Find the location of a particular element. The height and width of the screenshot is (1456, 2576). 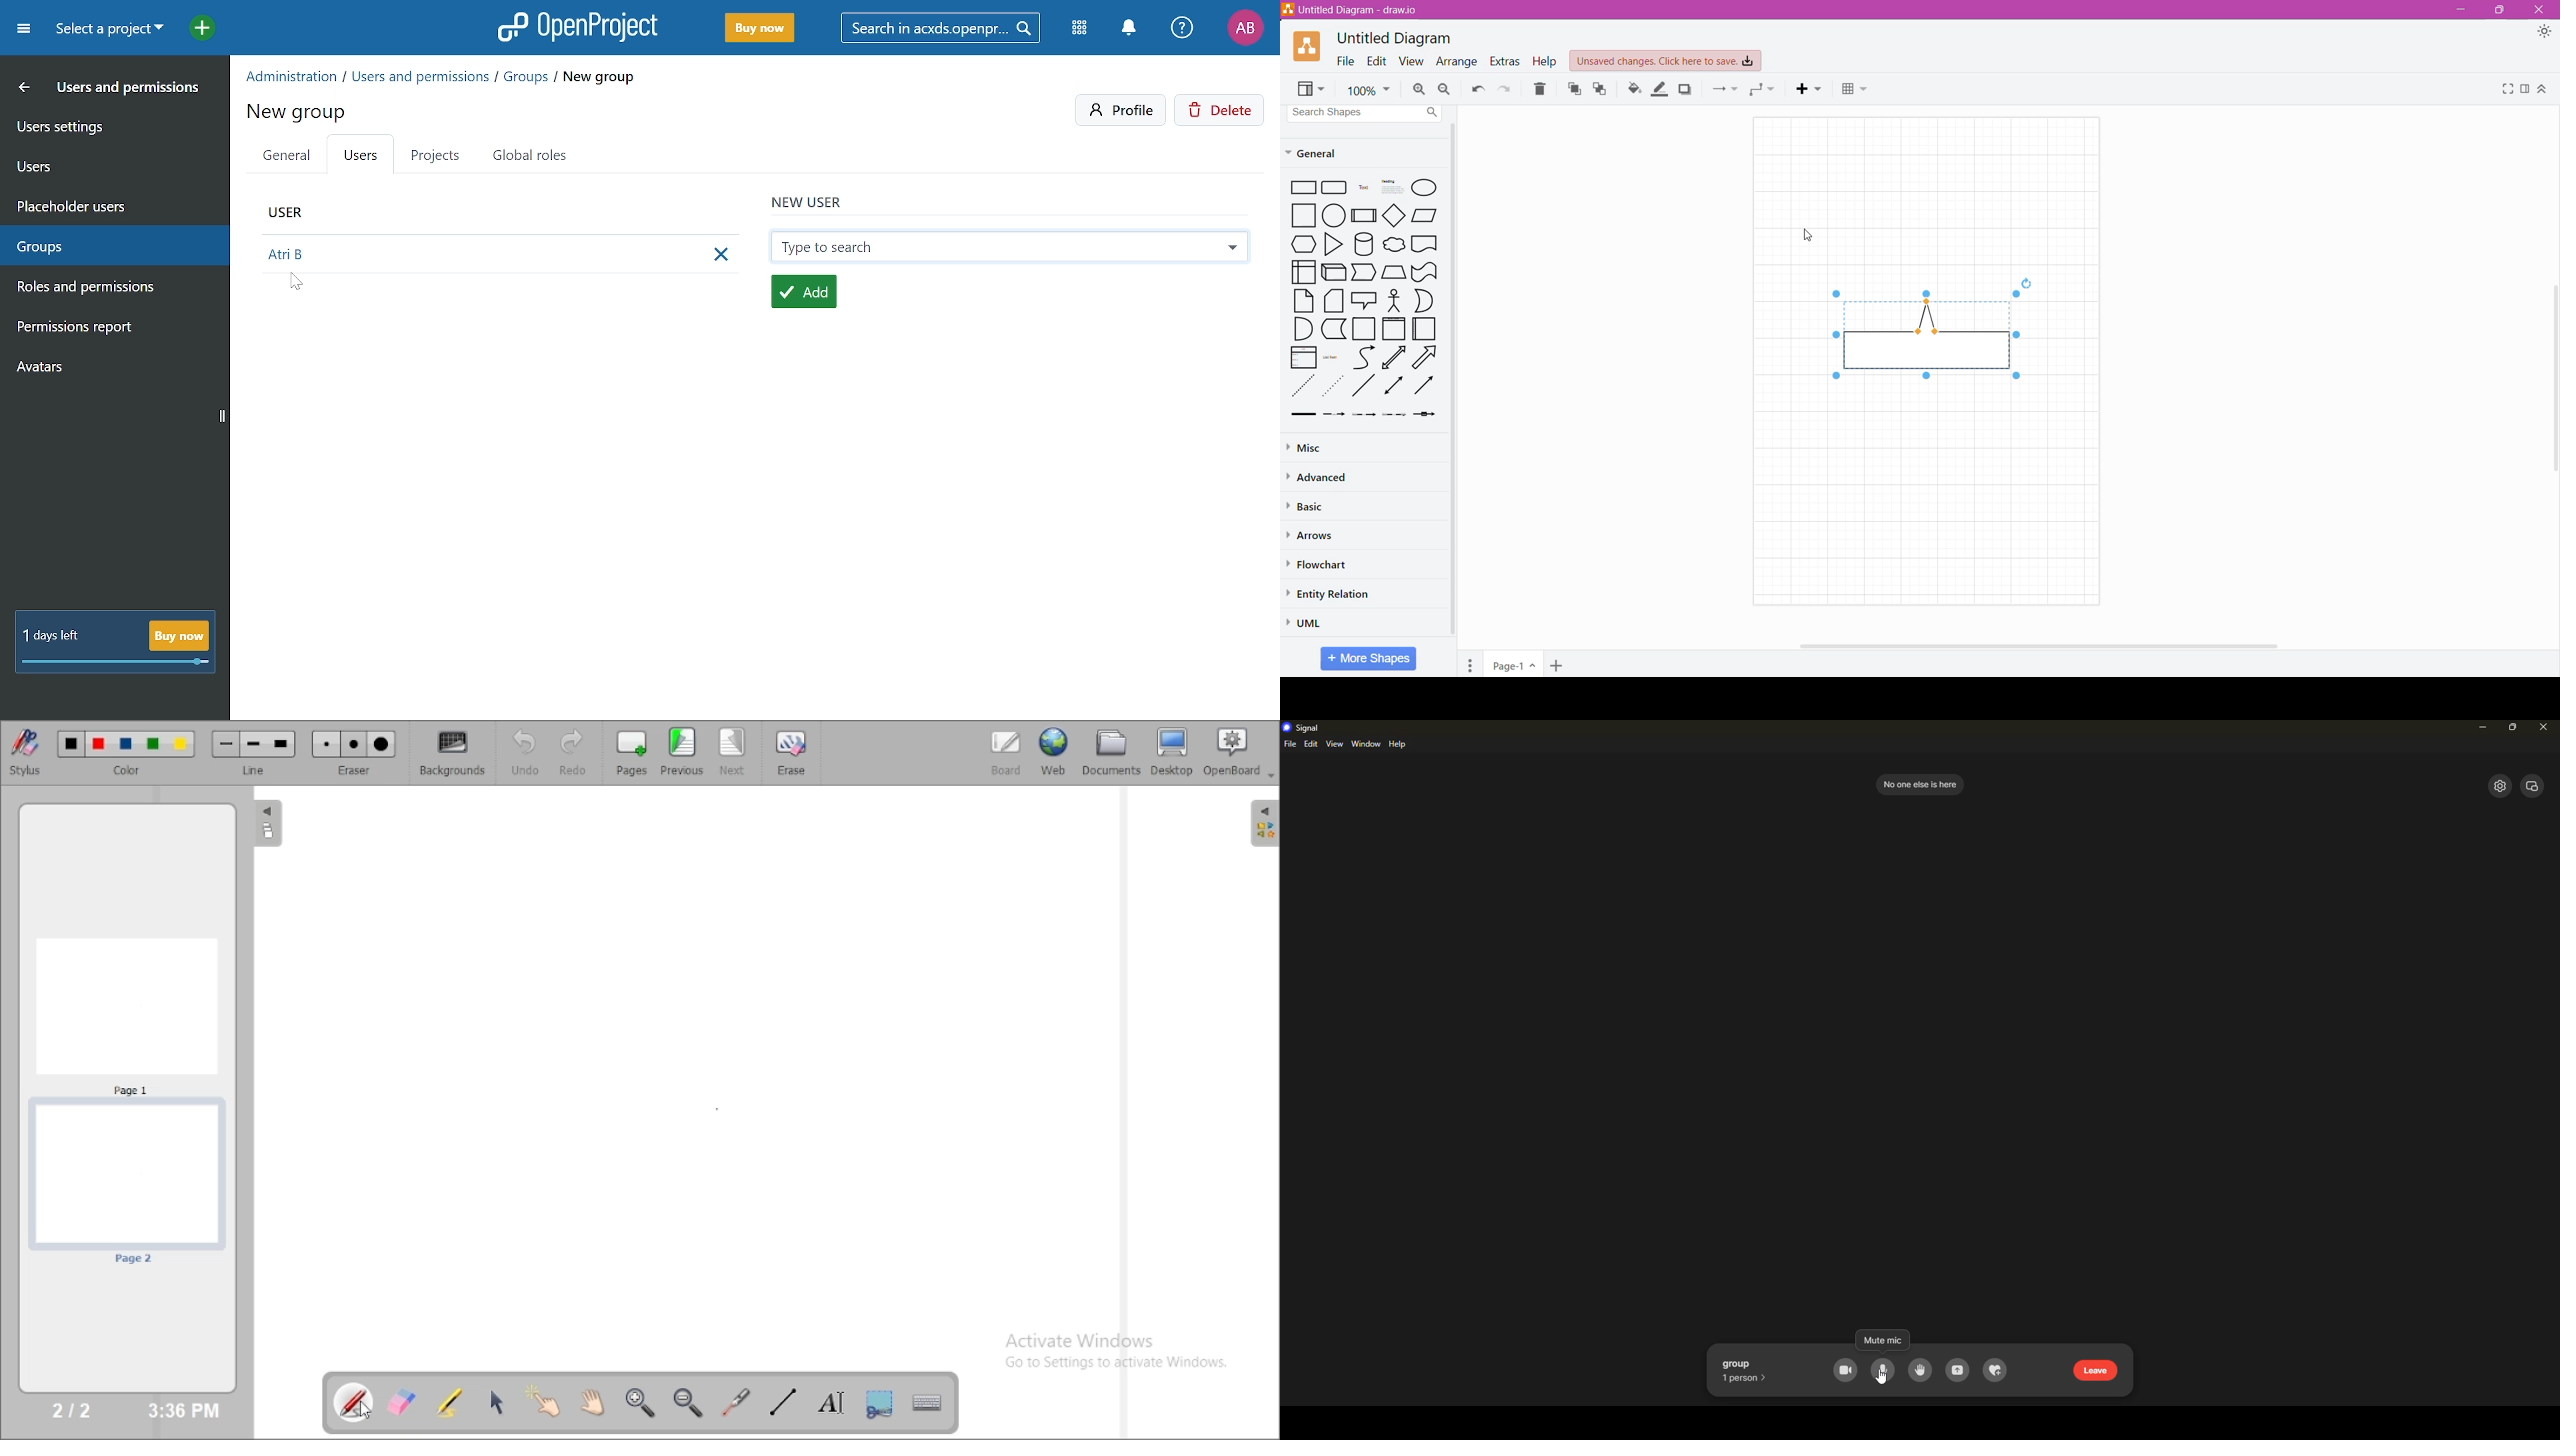

Users is located at coordinates (362, 157).